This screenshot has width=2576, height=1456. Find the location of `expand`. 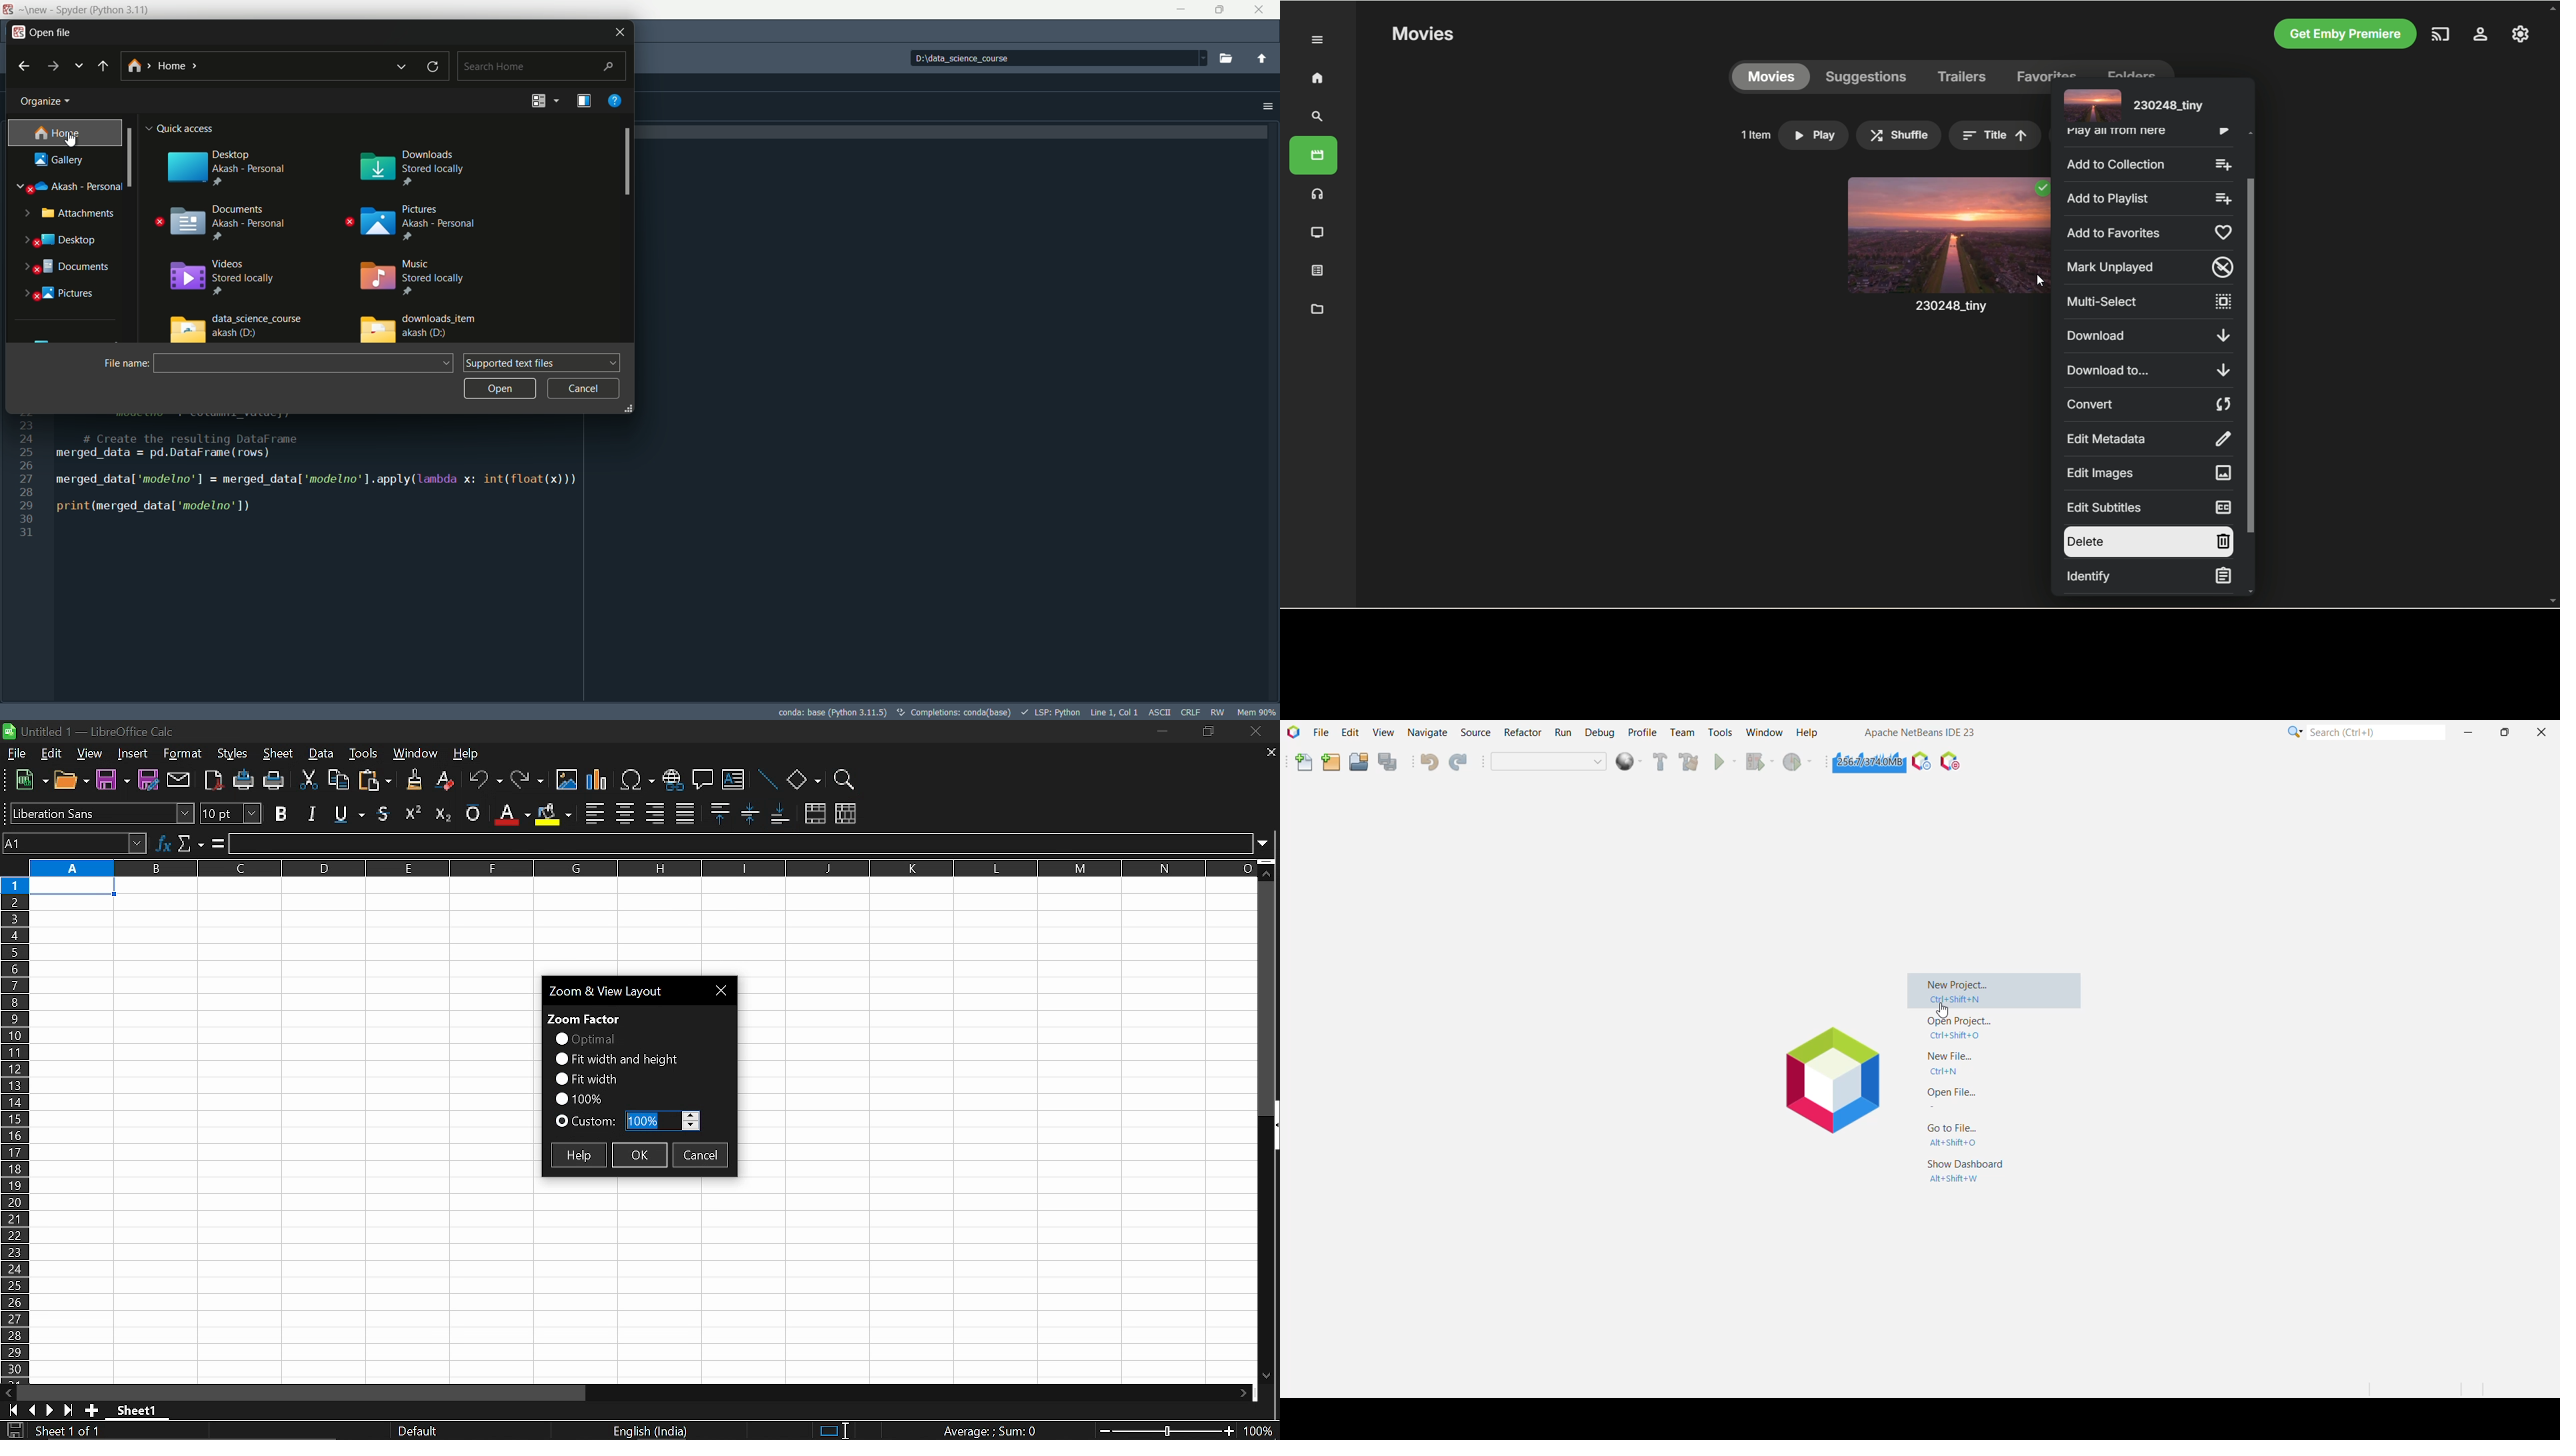

expand is located at coordinates (19, 191).